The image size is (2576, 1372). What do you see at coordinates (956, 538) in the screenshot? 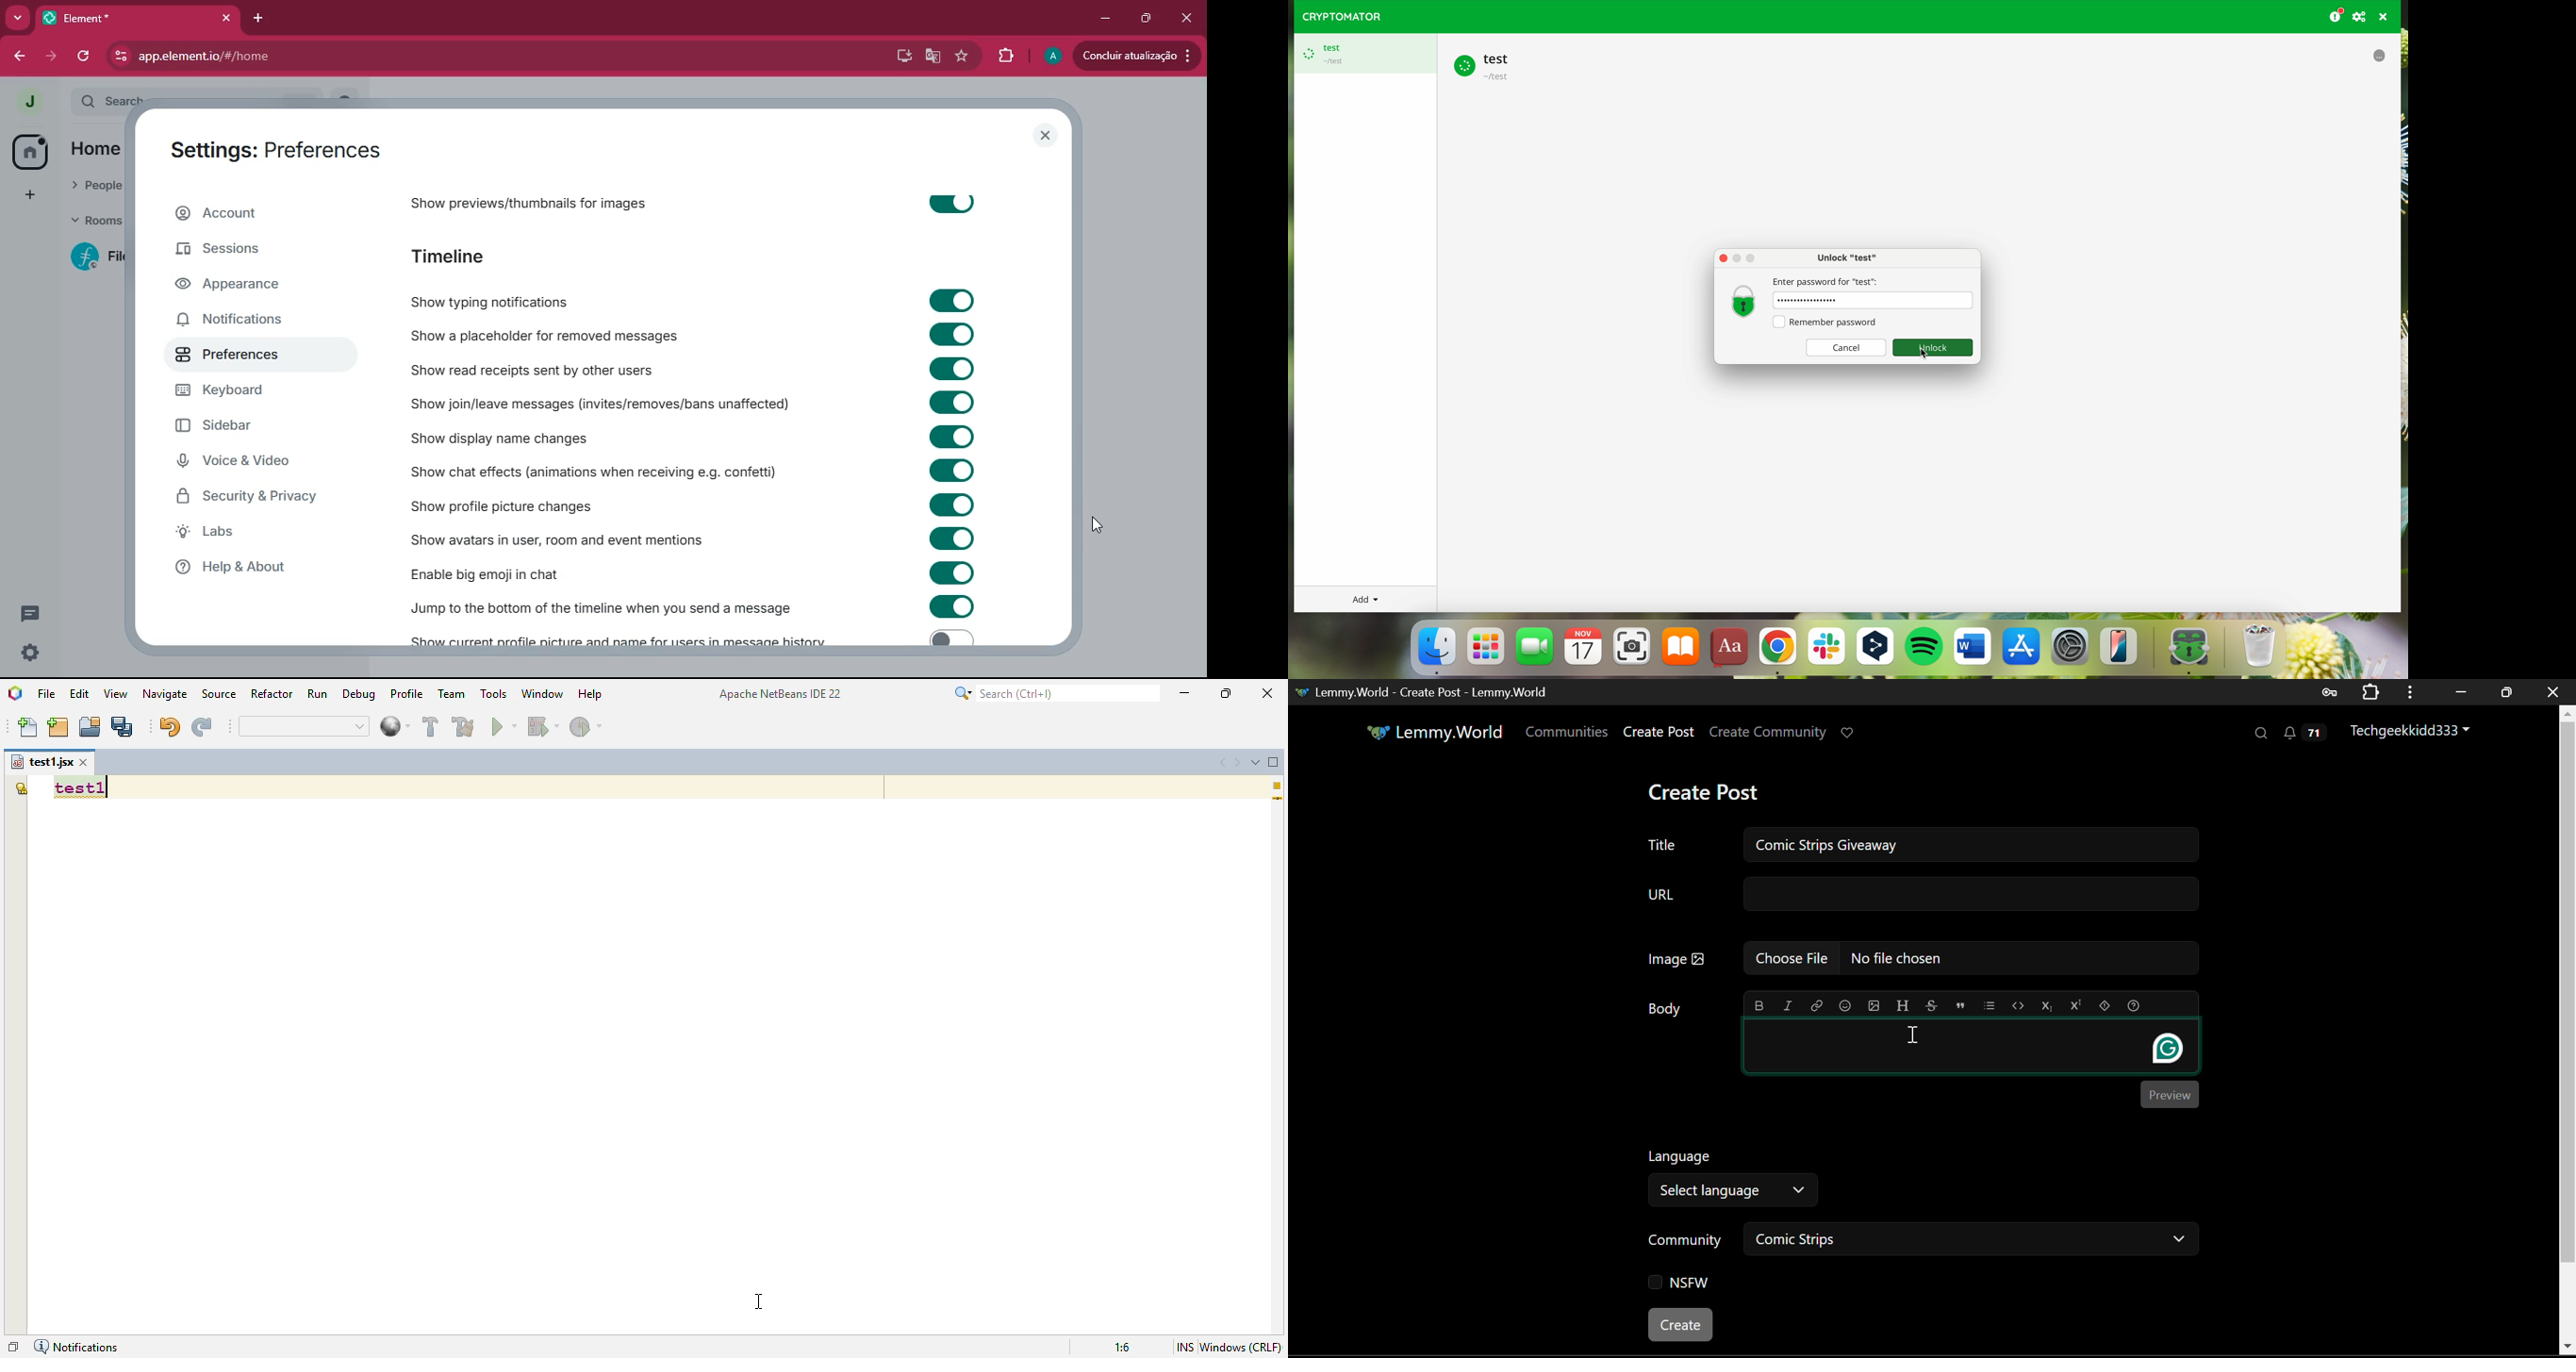
I see `toggle on ` at bounding box center [956, 538].